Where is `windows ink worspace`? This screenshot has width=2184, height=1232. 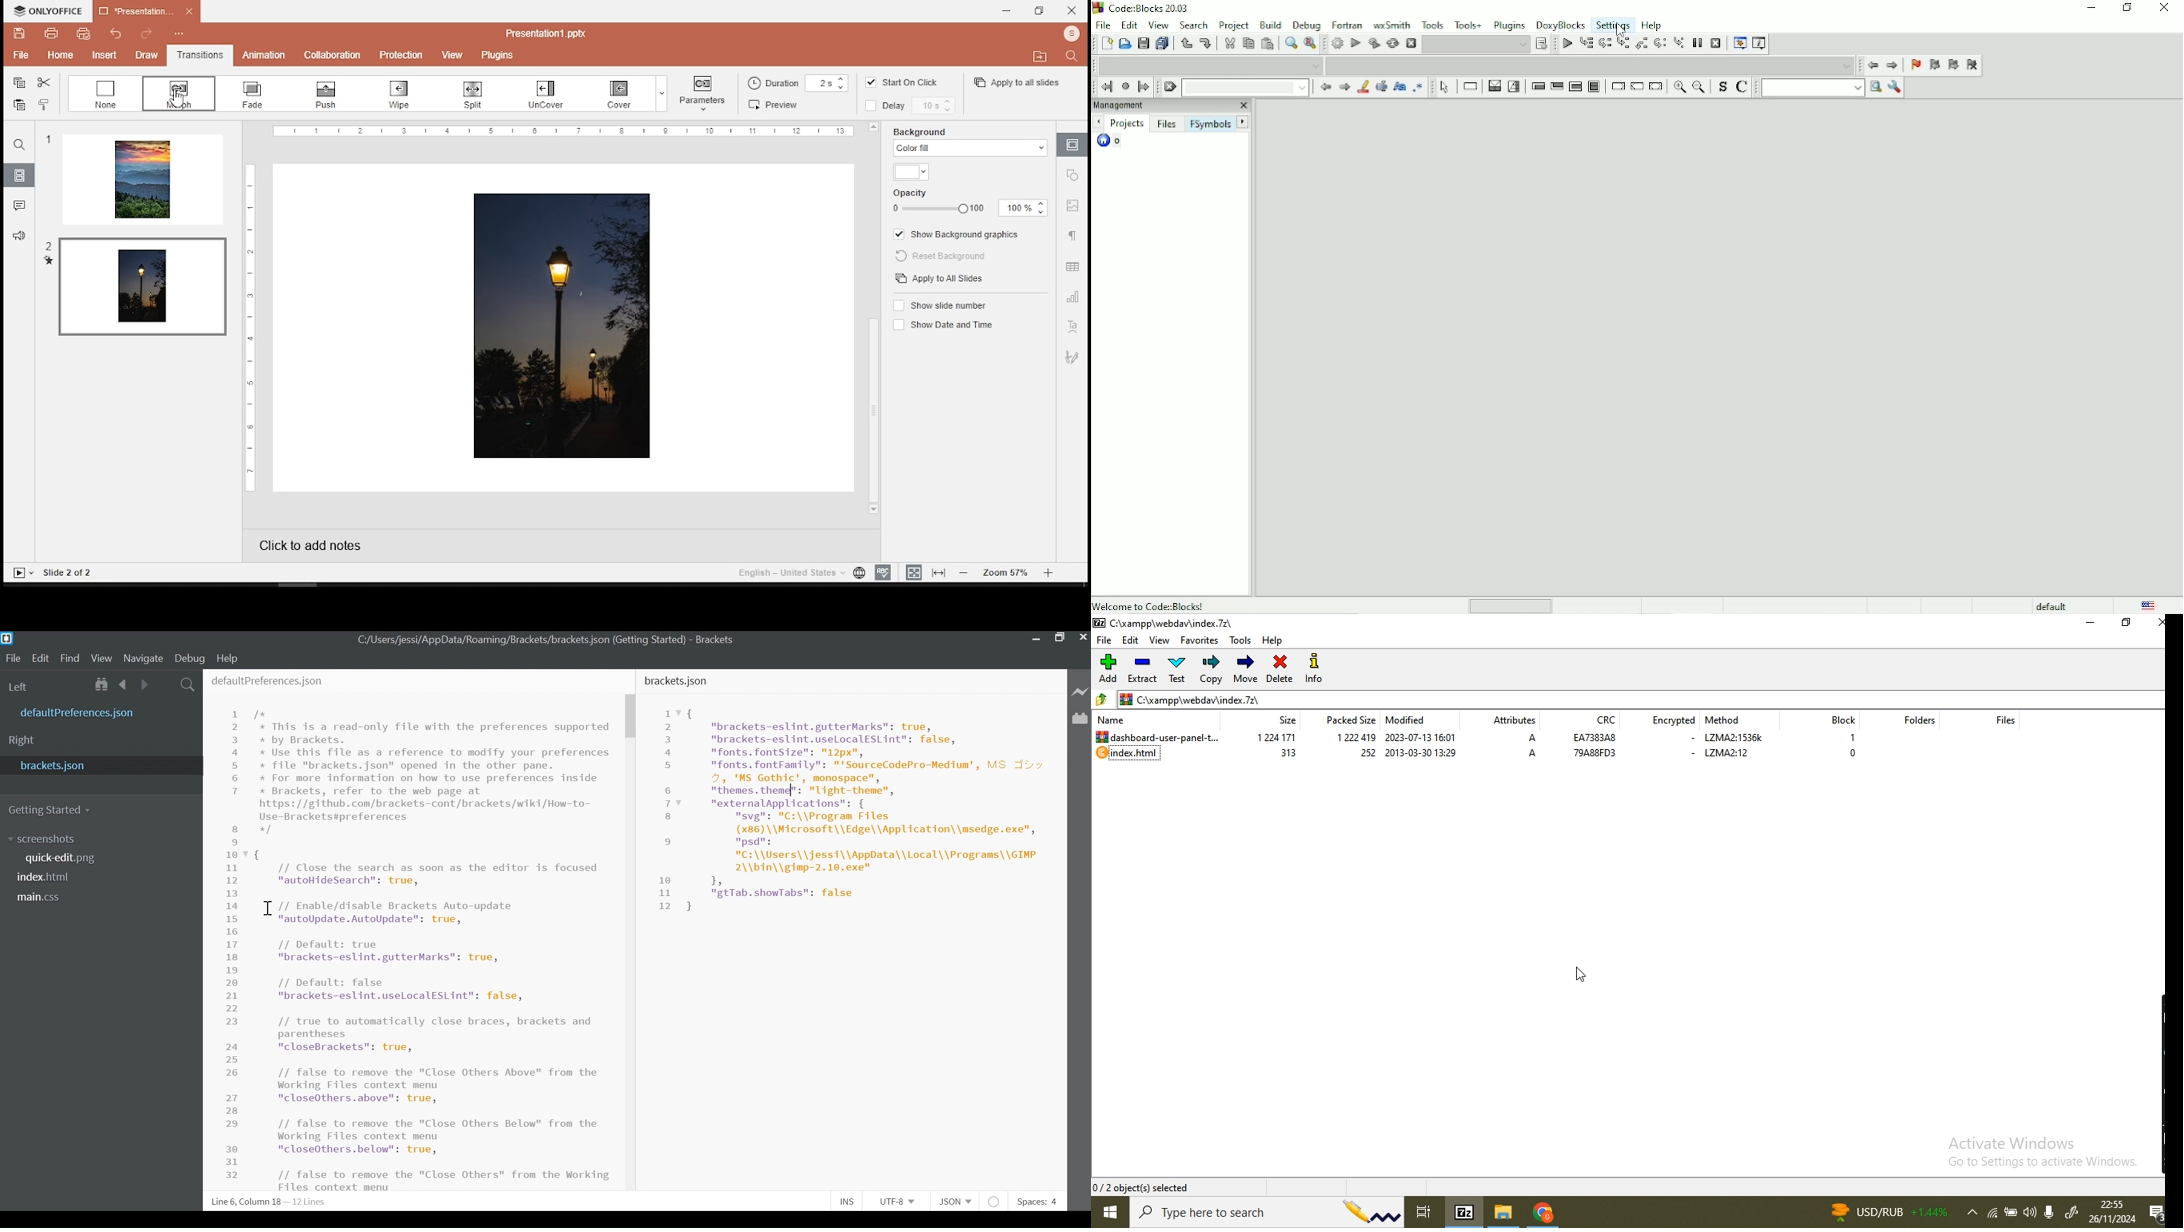 windows ink worspace is located at coordinates (2073, 1214).